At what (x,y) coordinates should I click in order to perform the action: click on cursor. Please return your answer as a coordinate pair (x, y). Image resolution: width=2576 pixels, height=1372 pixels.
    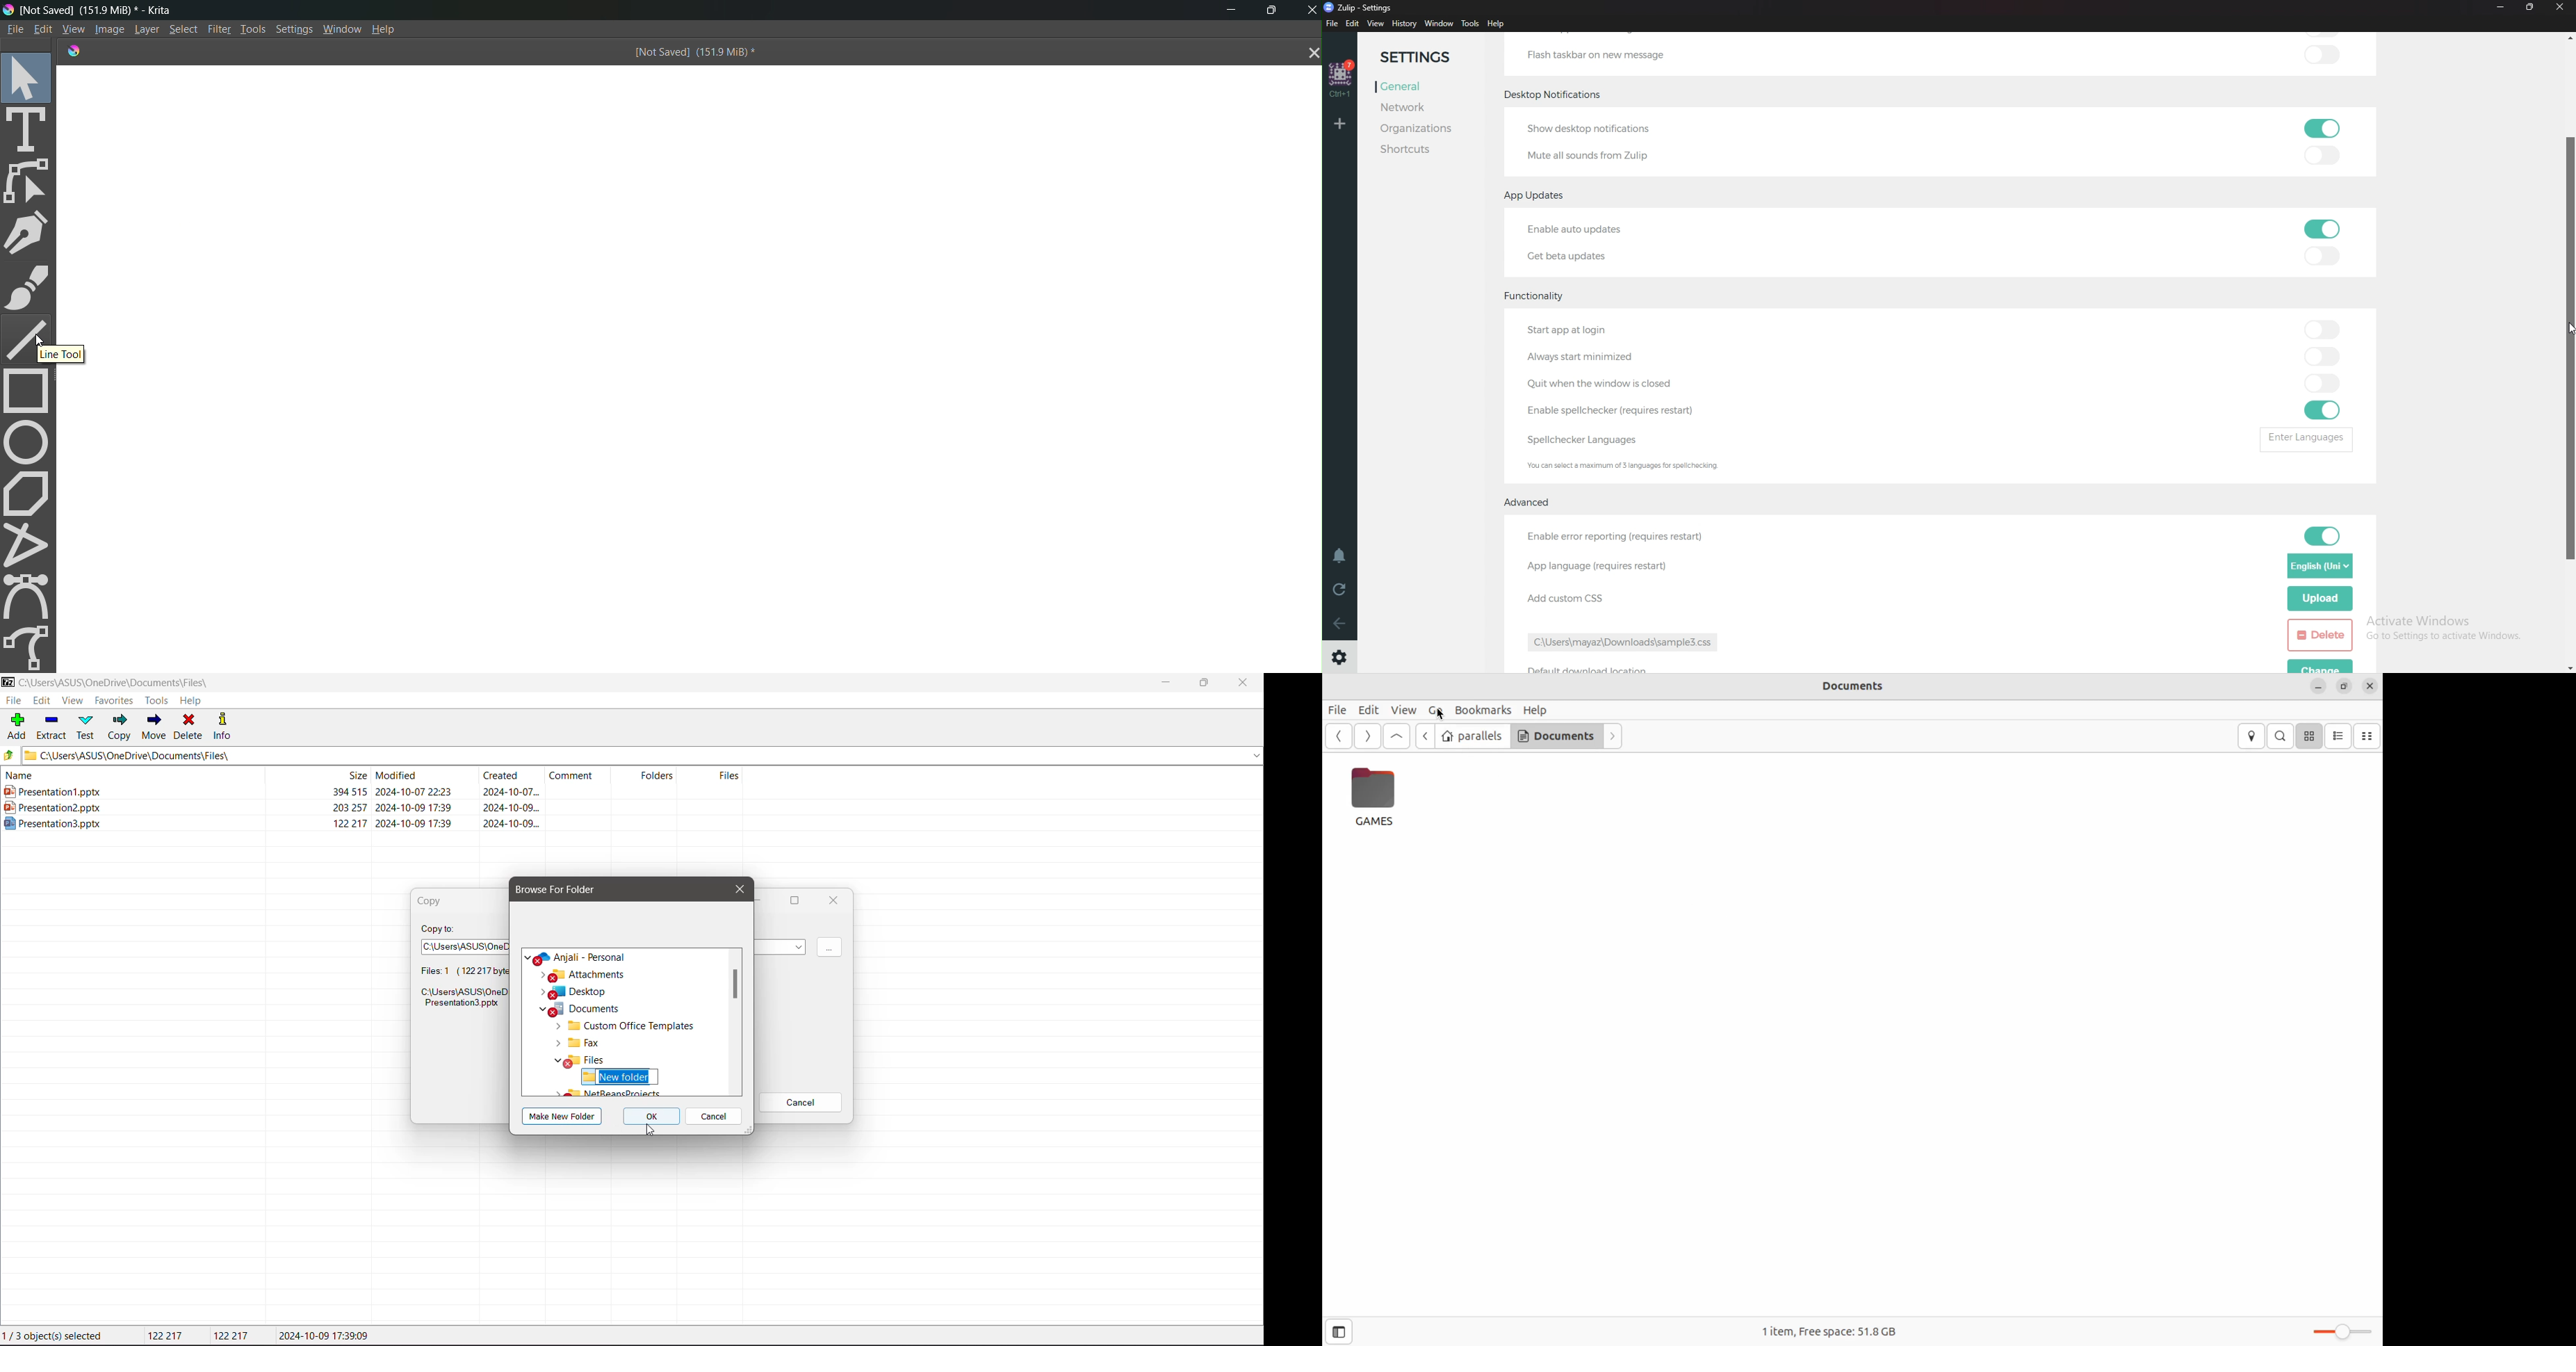
    Looking at the image, I should click on (45, 340).